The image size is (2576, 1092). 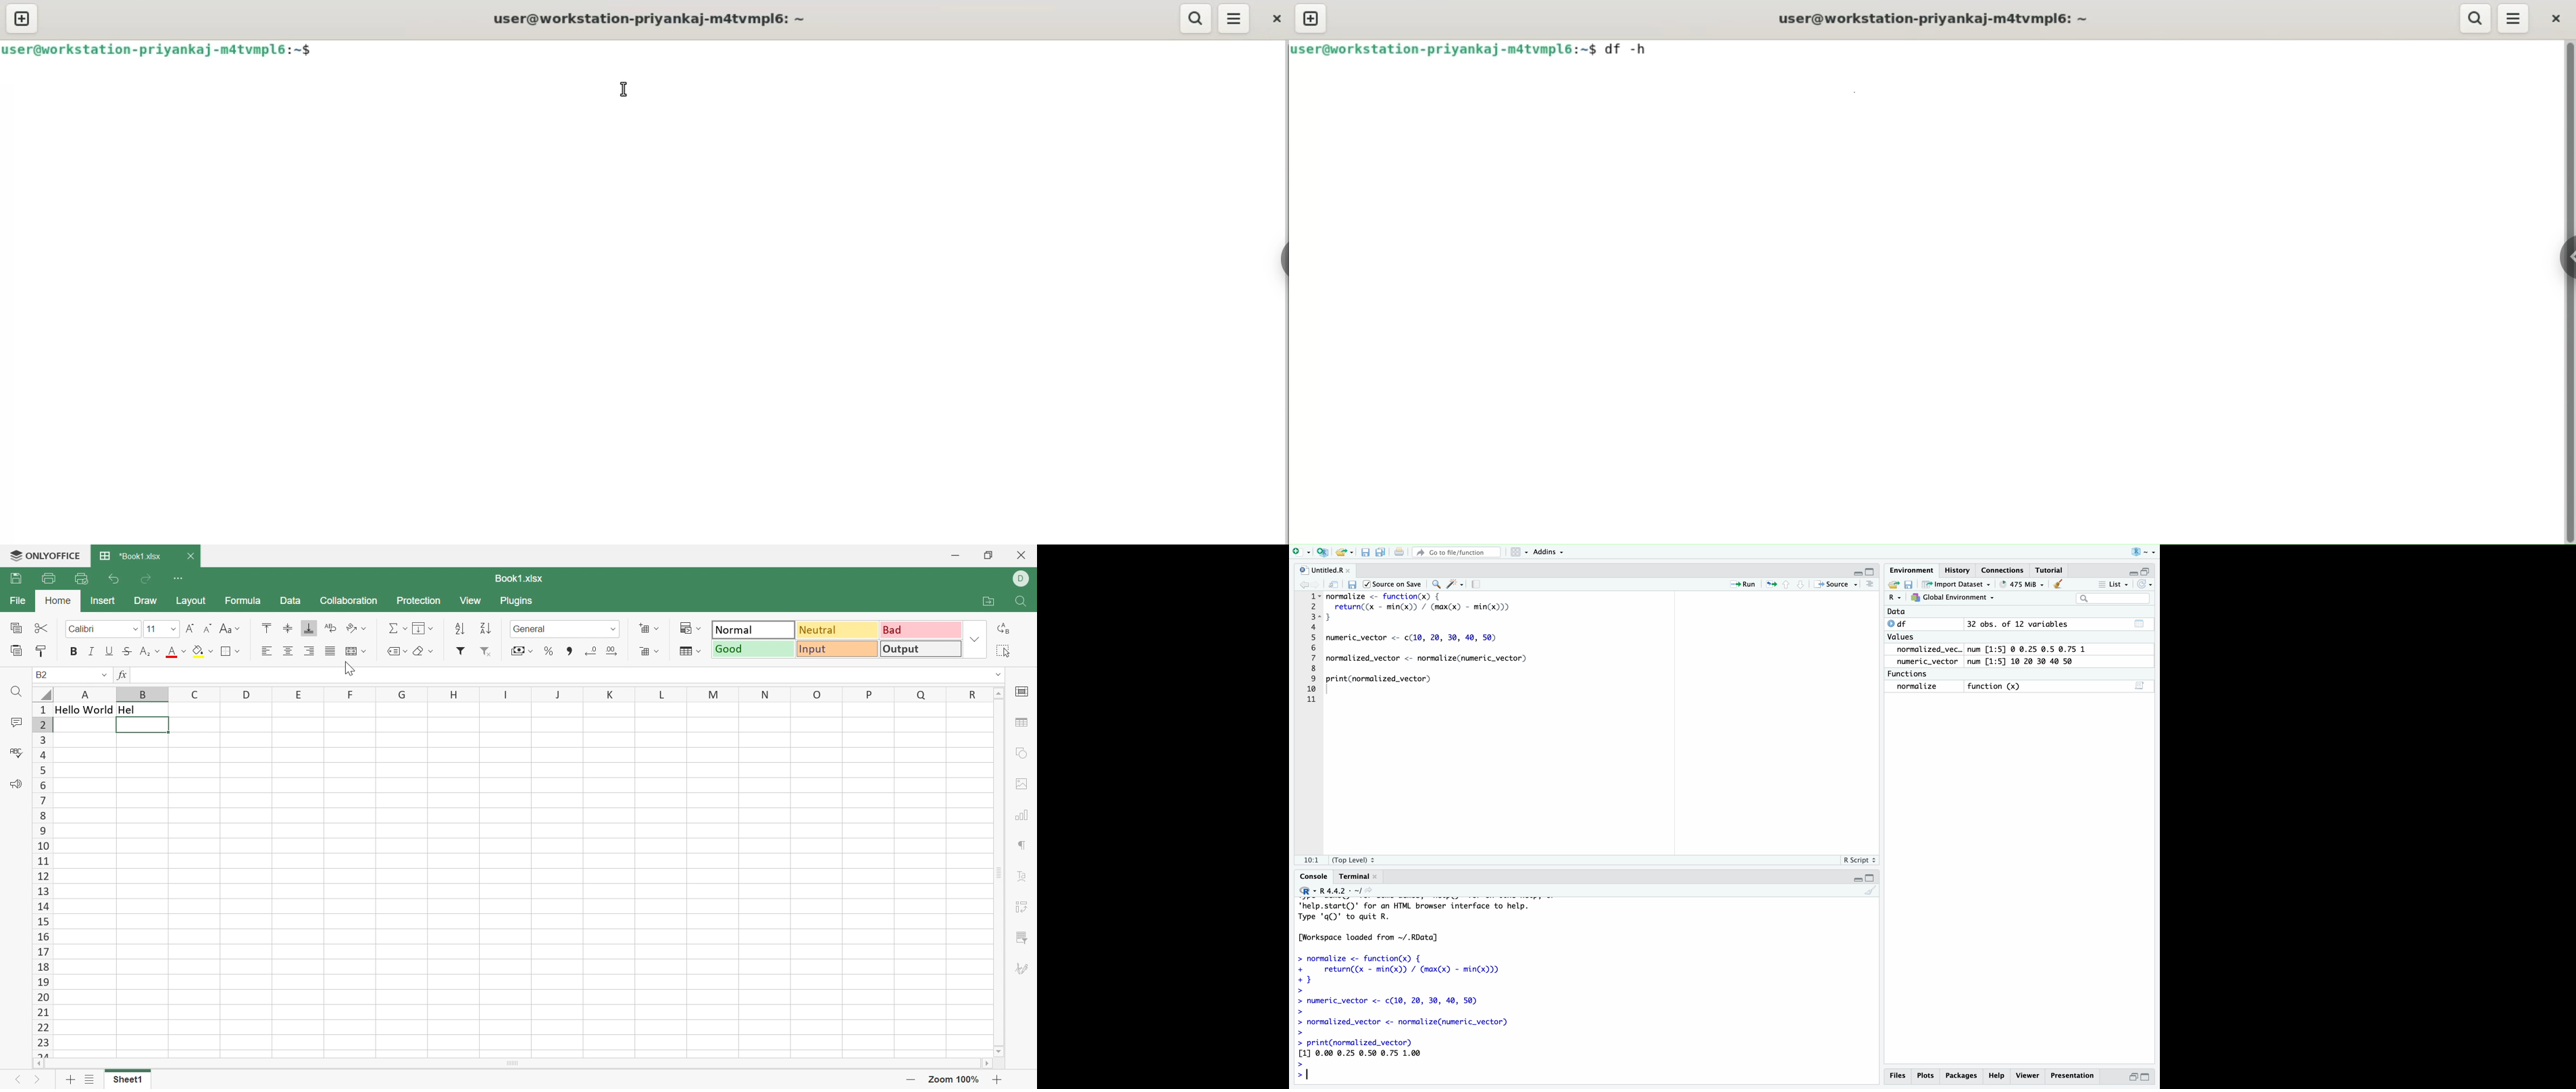 What do you see at coordinates (690, 629) in the screenshot?
I see `Conditional formatting` at bounding box center [690, 629].